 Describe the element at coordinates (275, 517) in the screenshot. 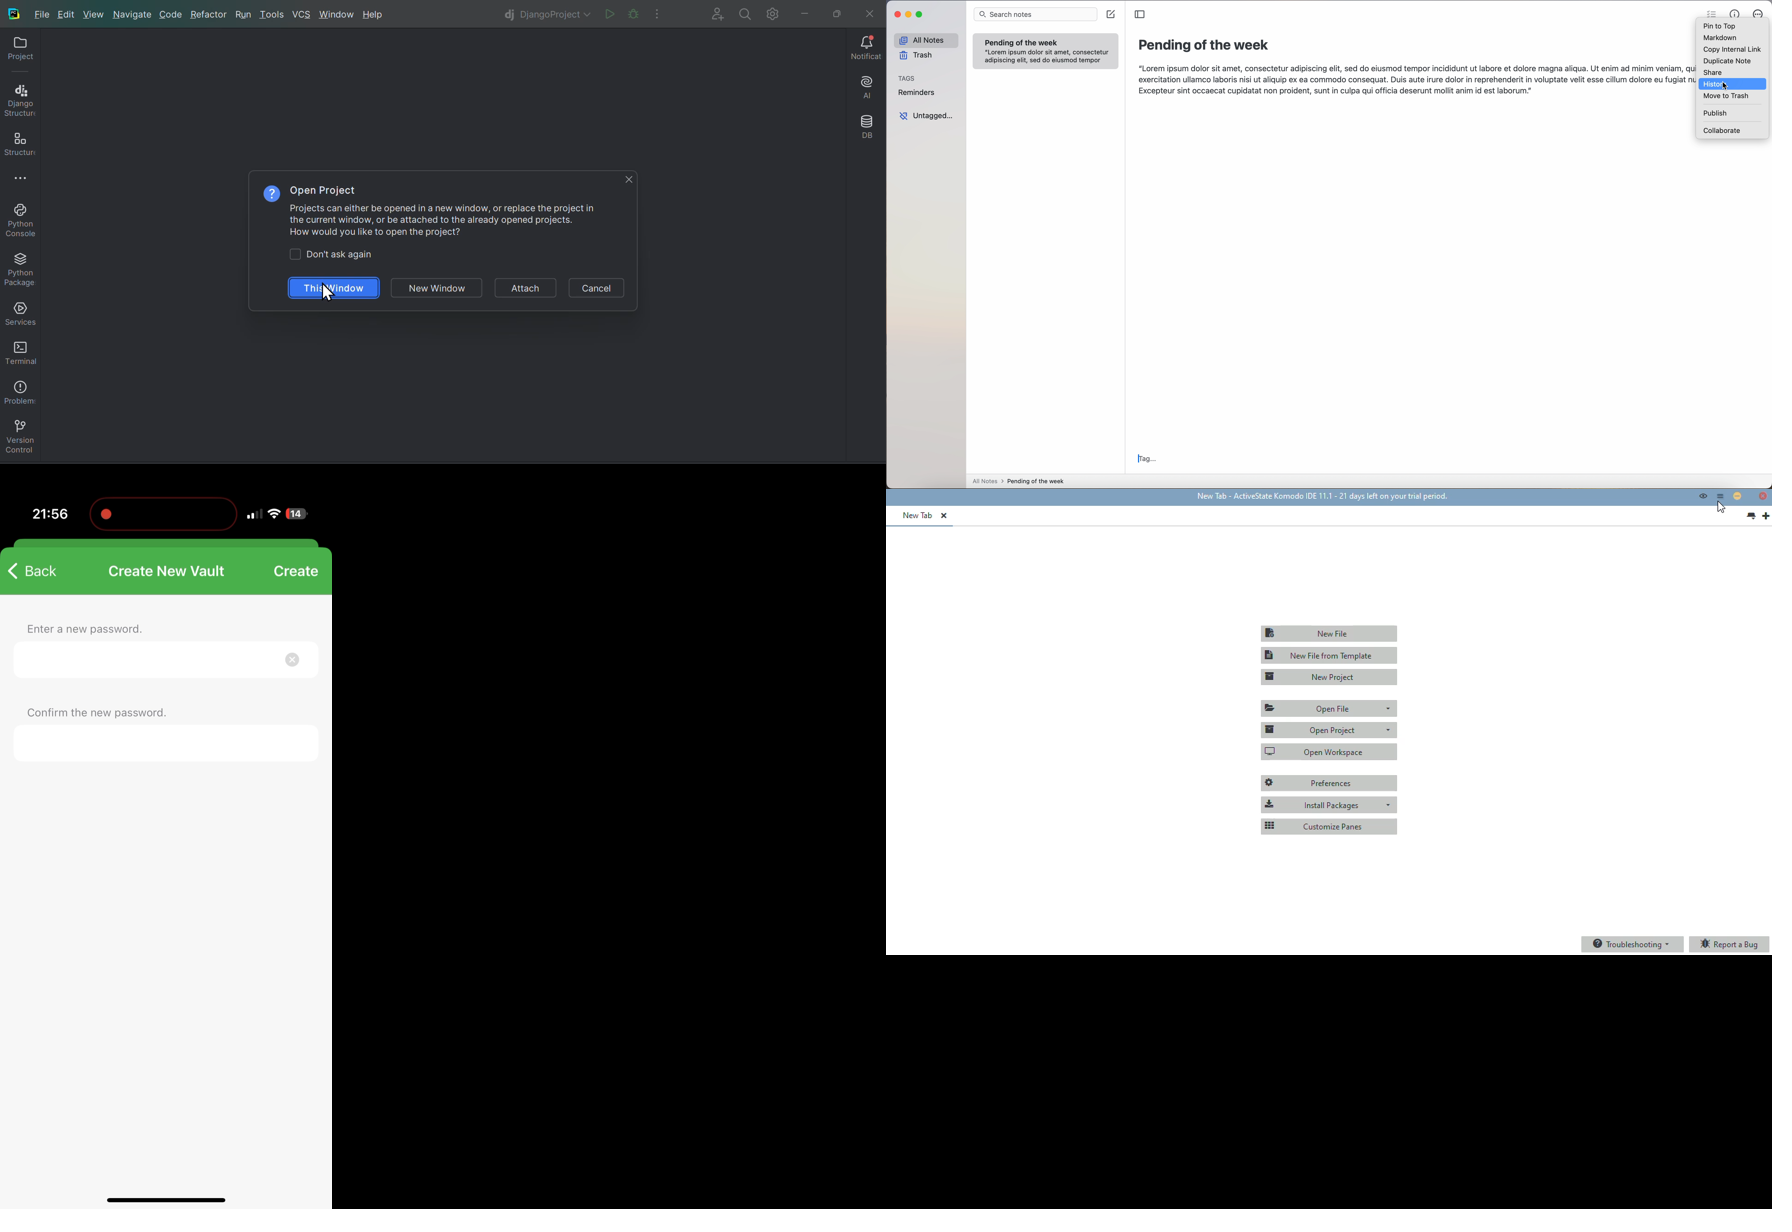

I see `wi-fi` at that location.